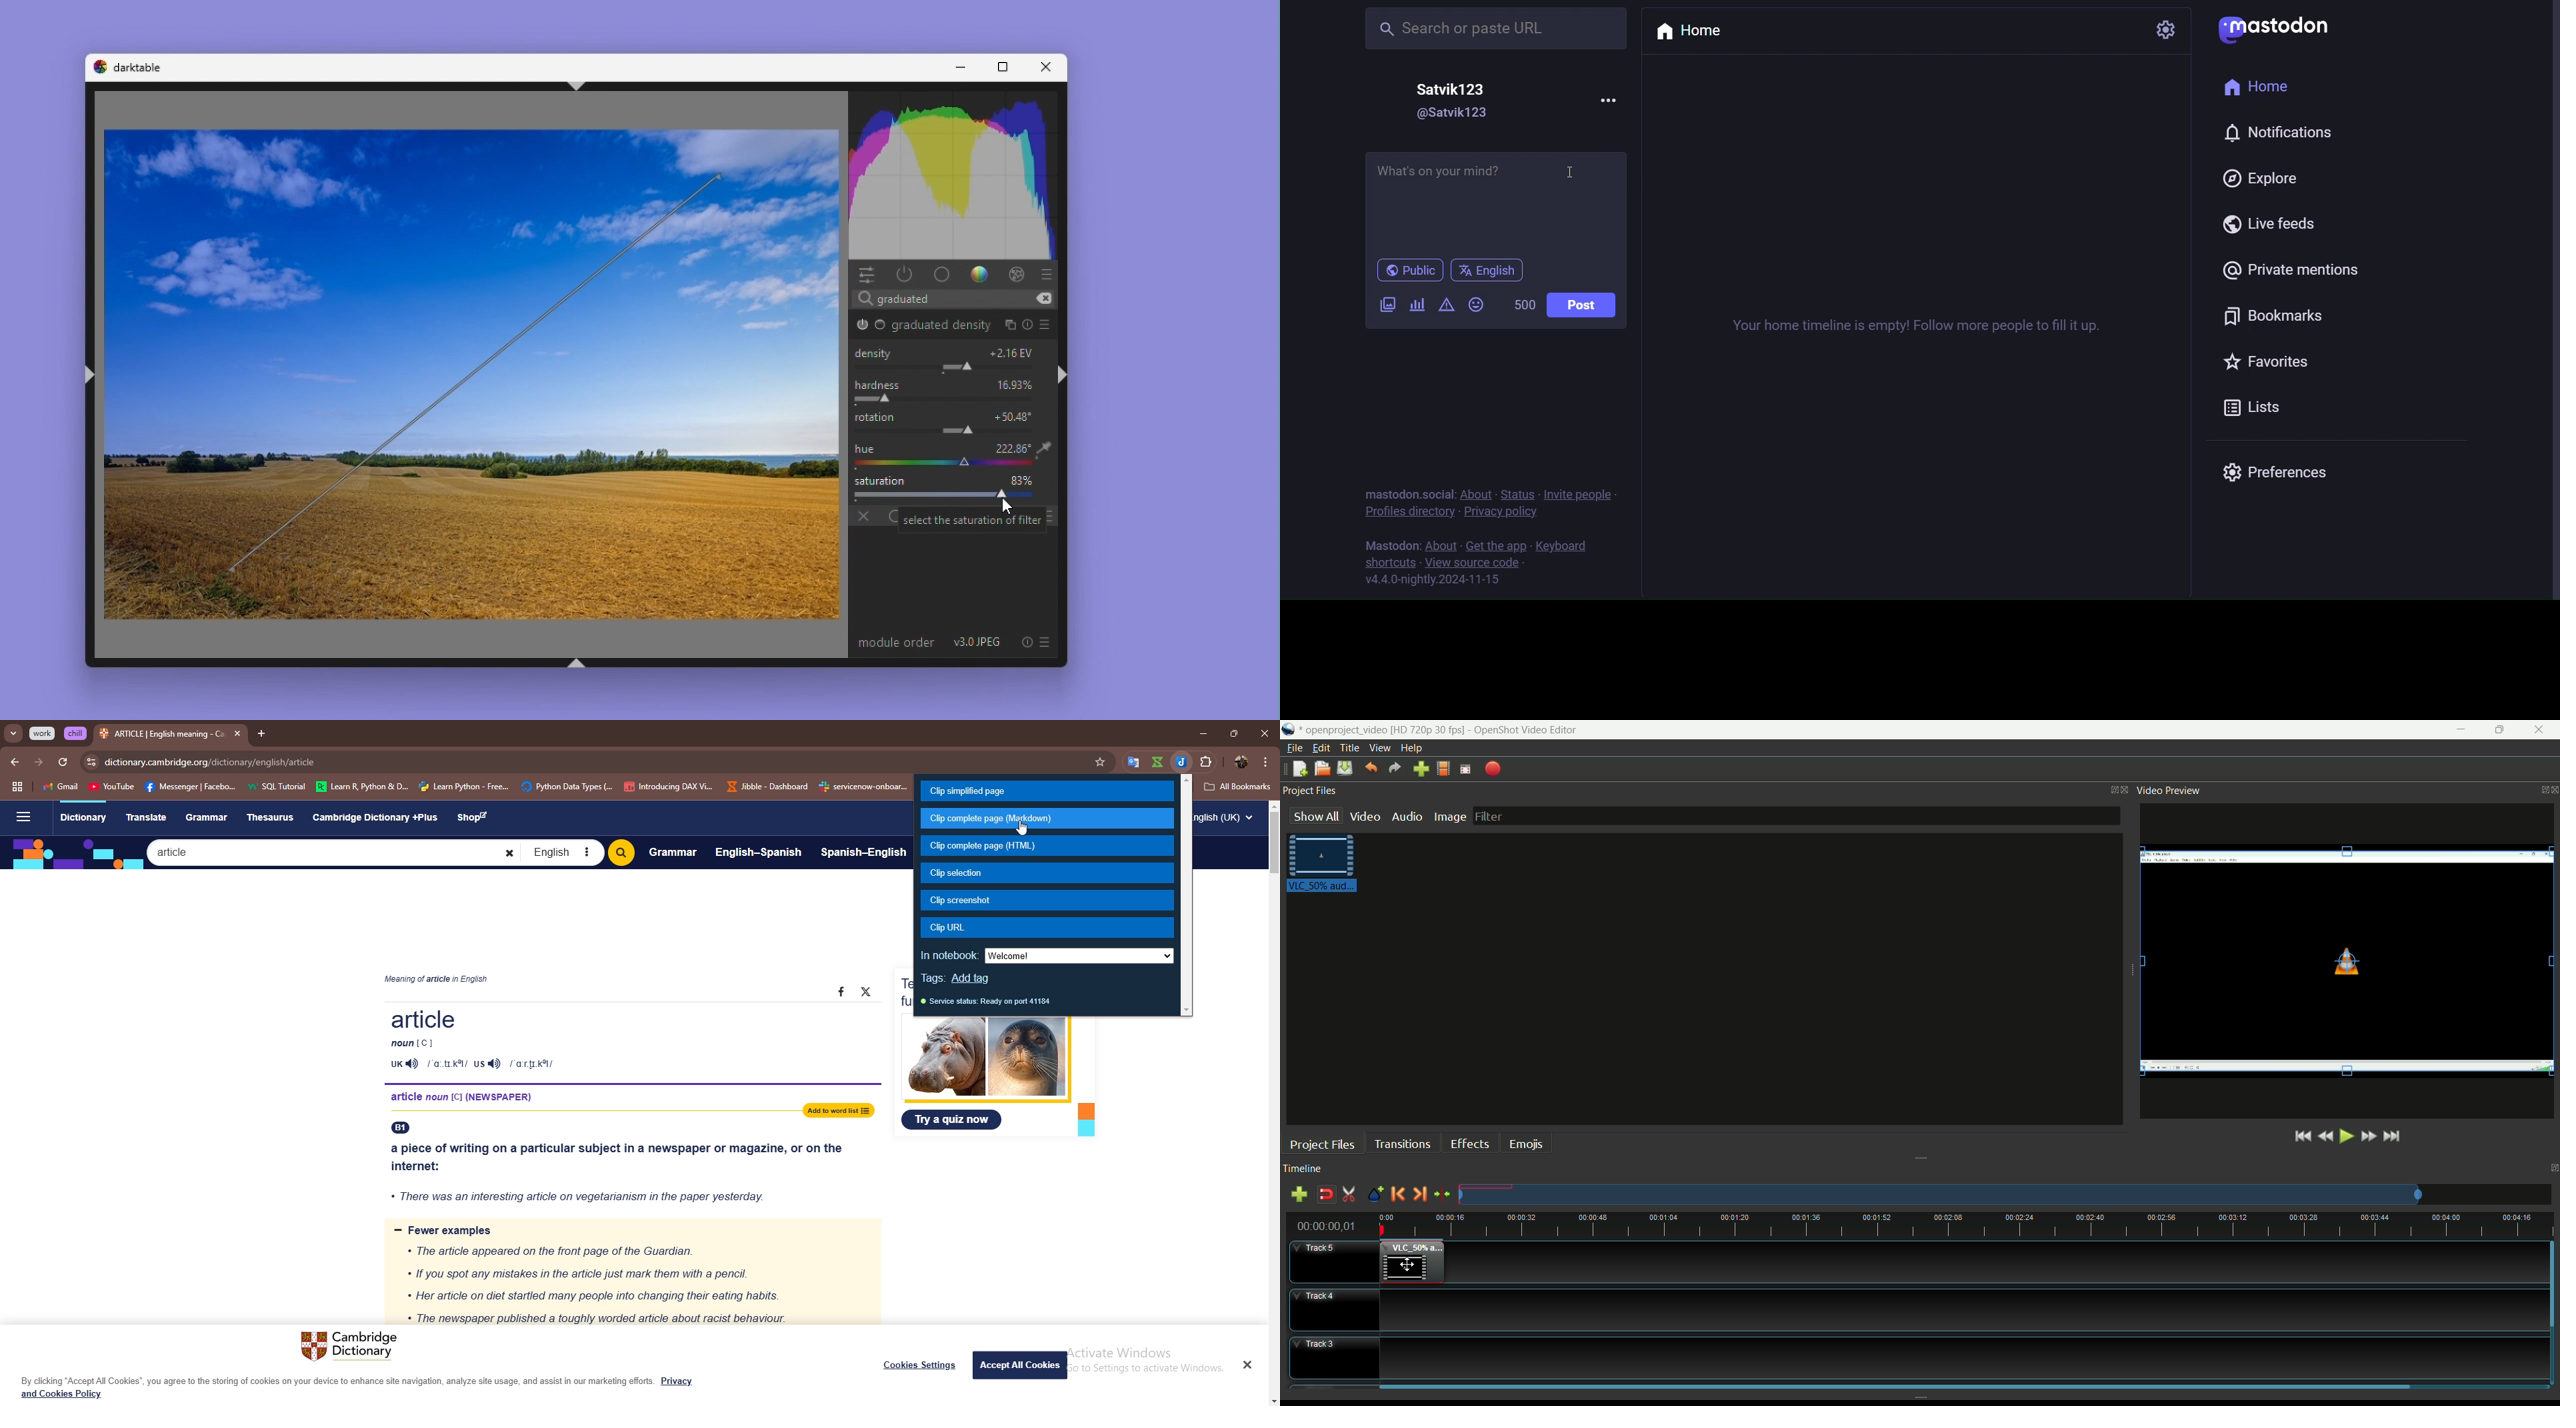  I want to click on view site info, so click(91, 763).